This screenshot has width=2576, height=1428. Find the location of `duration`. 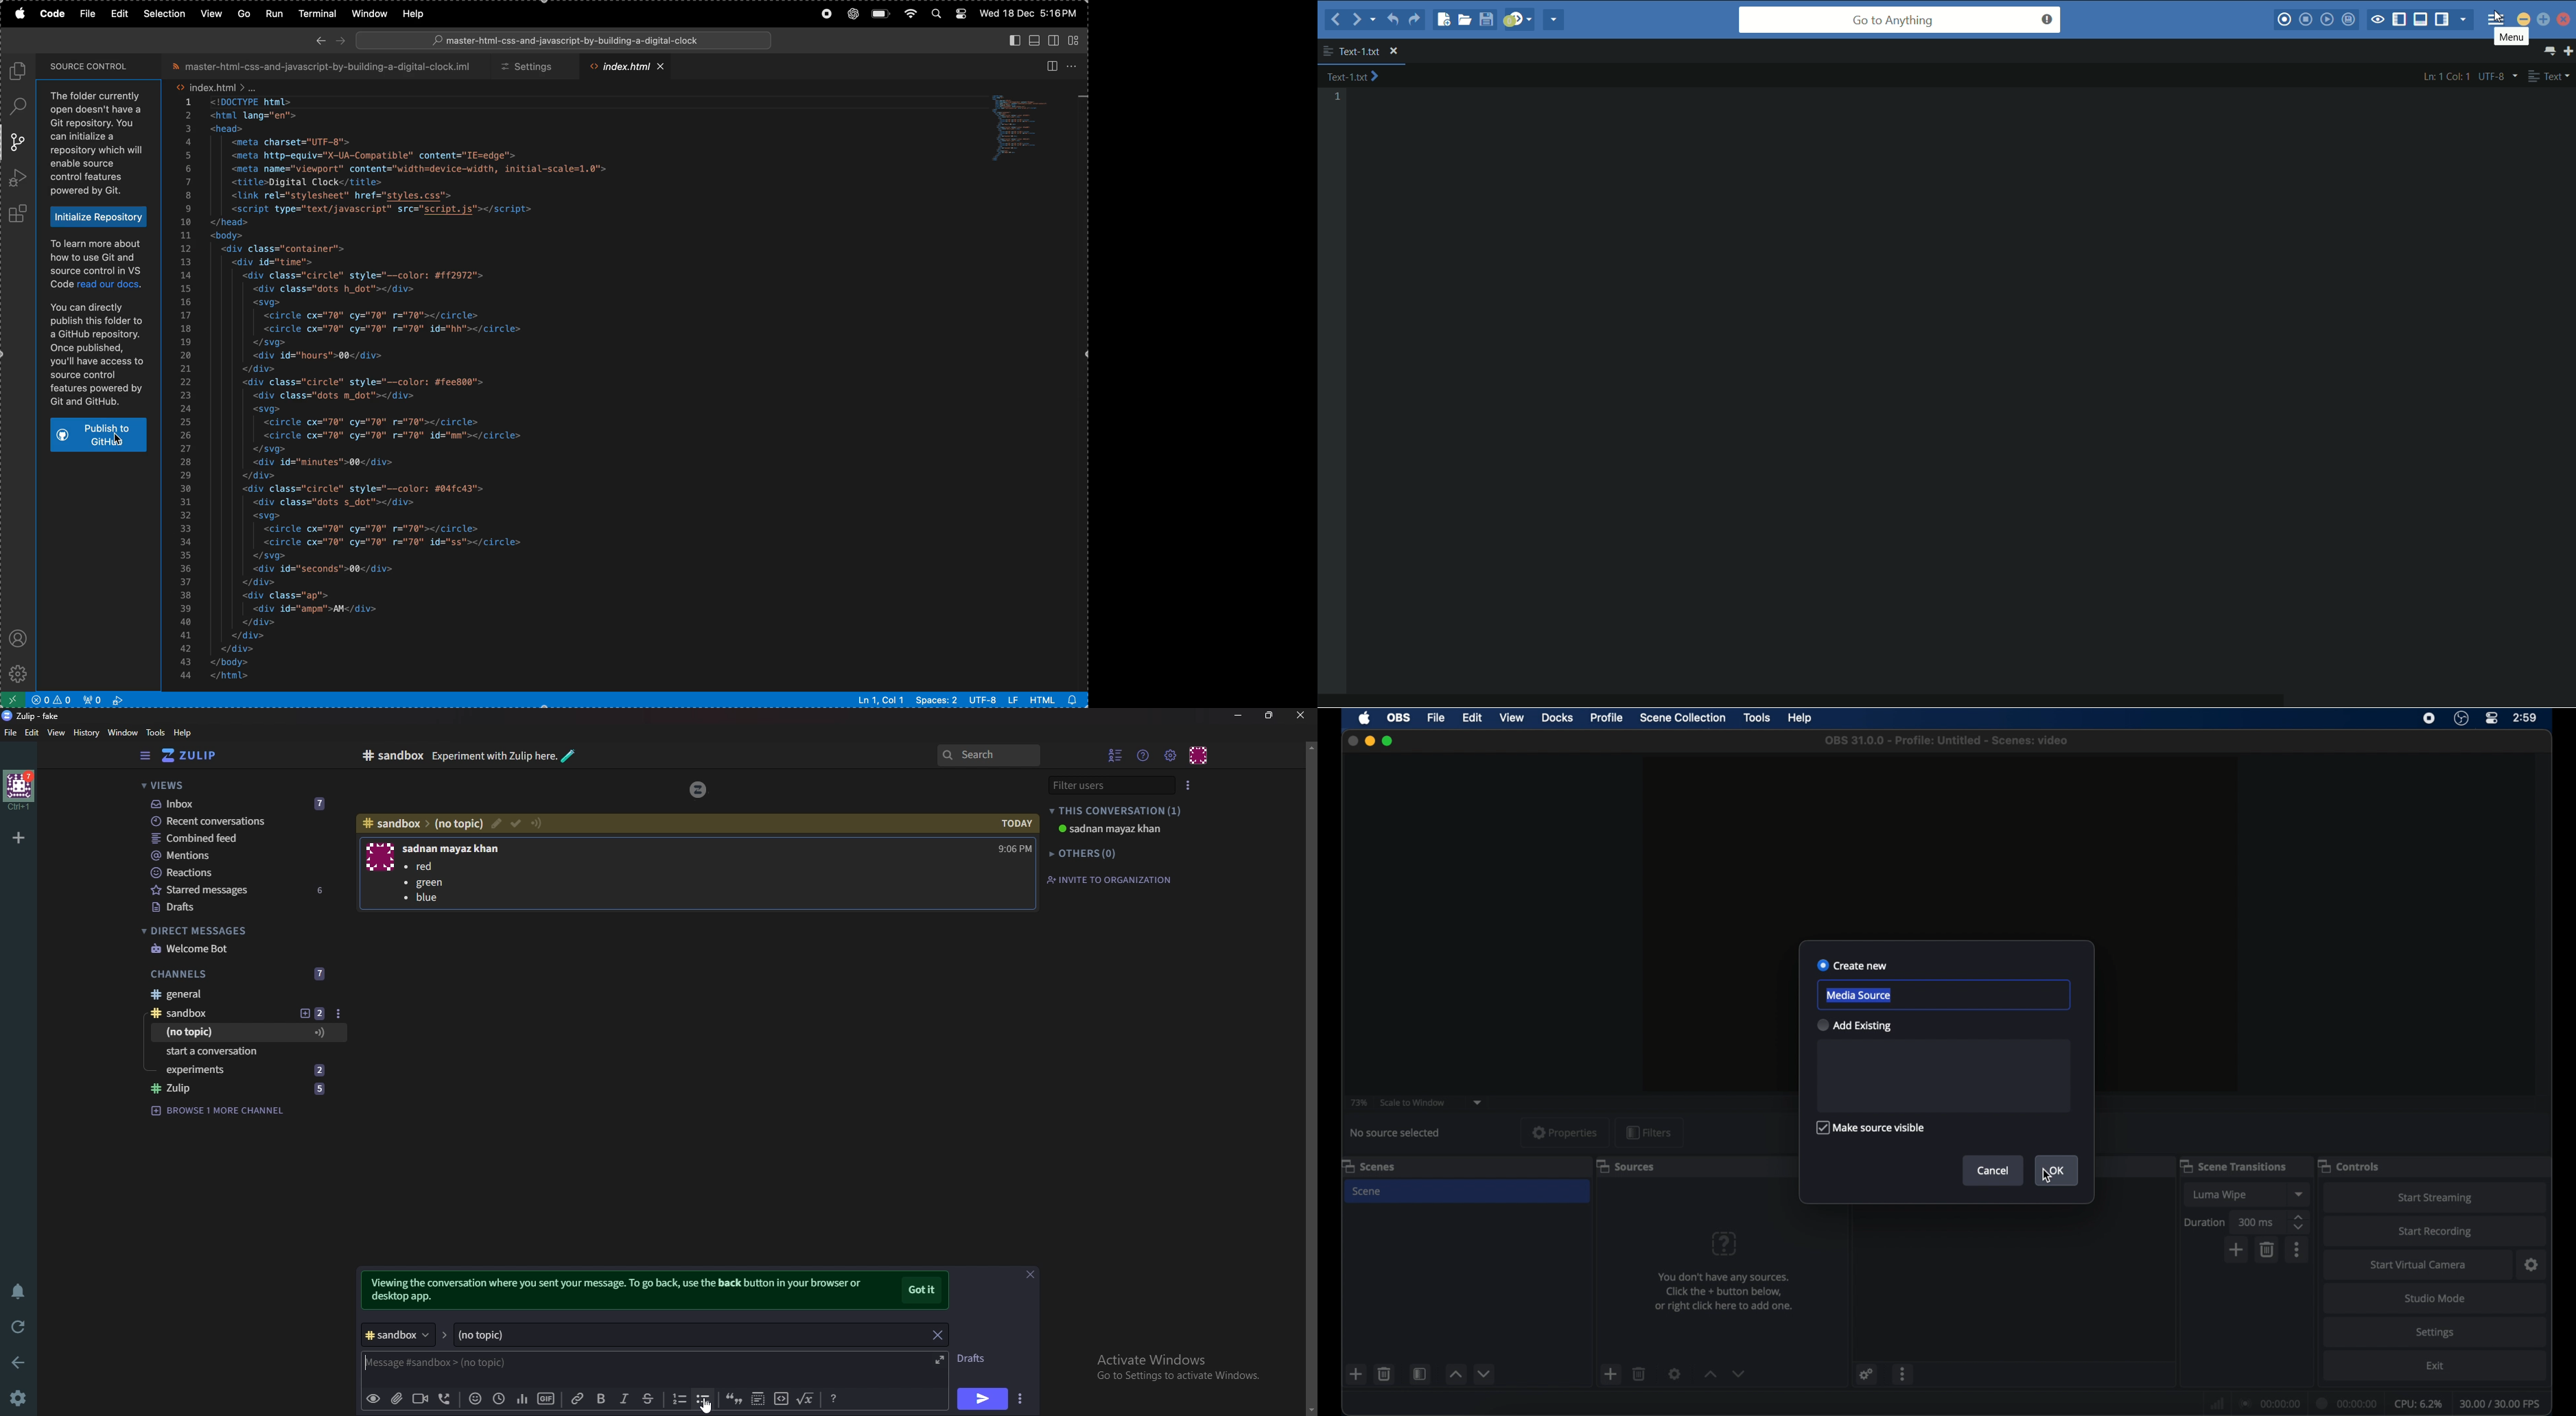

duration is located at coordinates (2205, 1223).